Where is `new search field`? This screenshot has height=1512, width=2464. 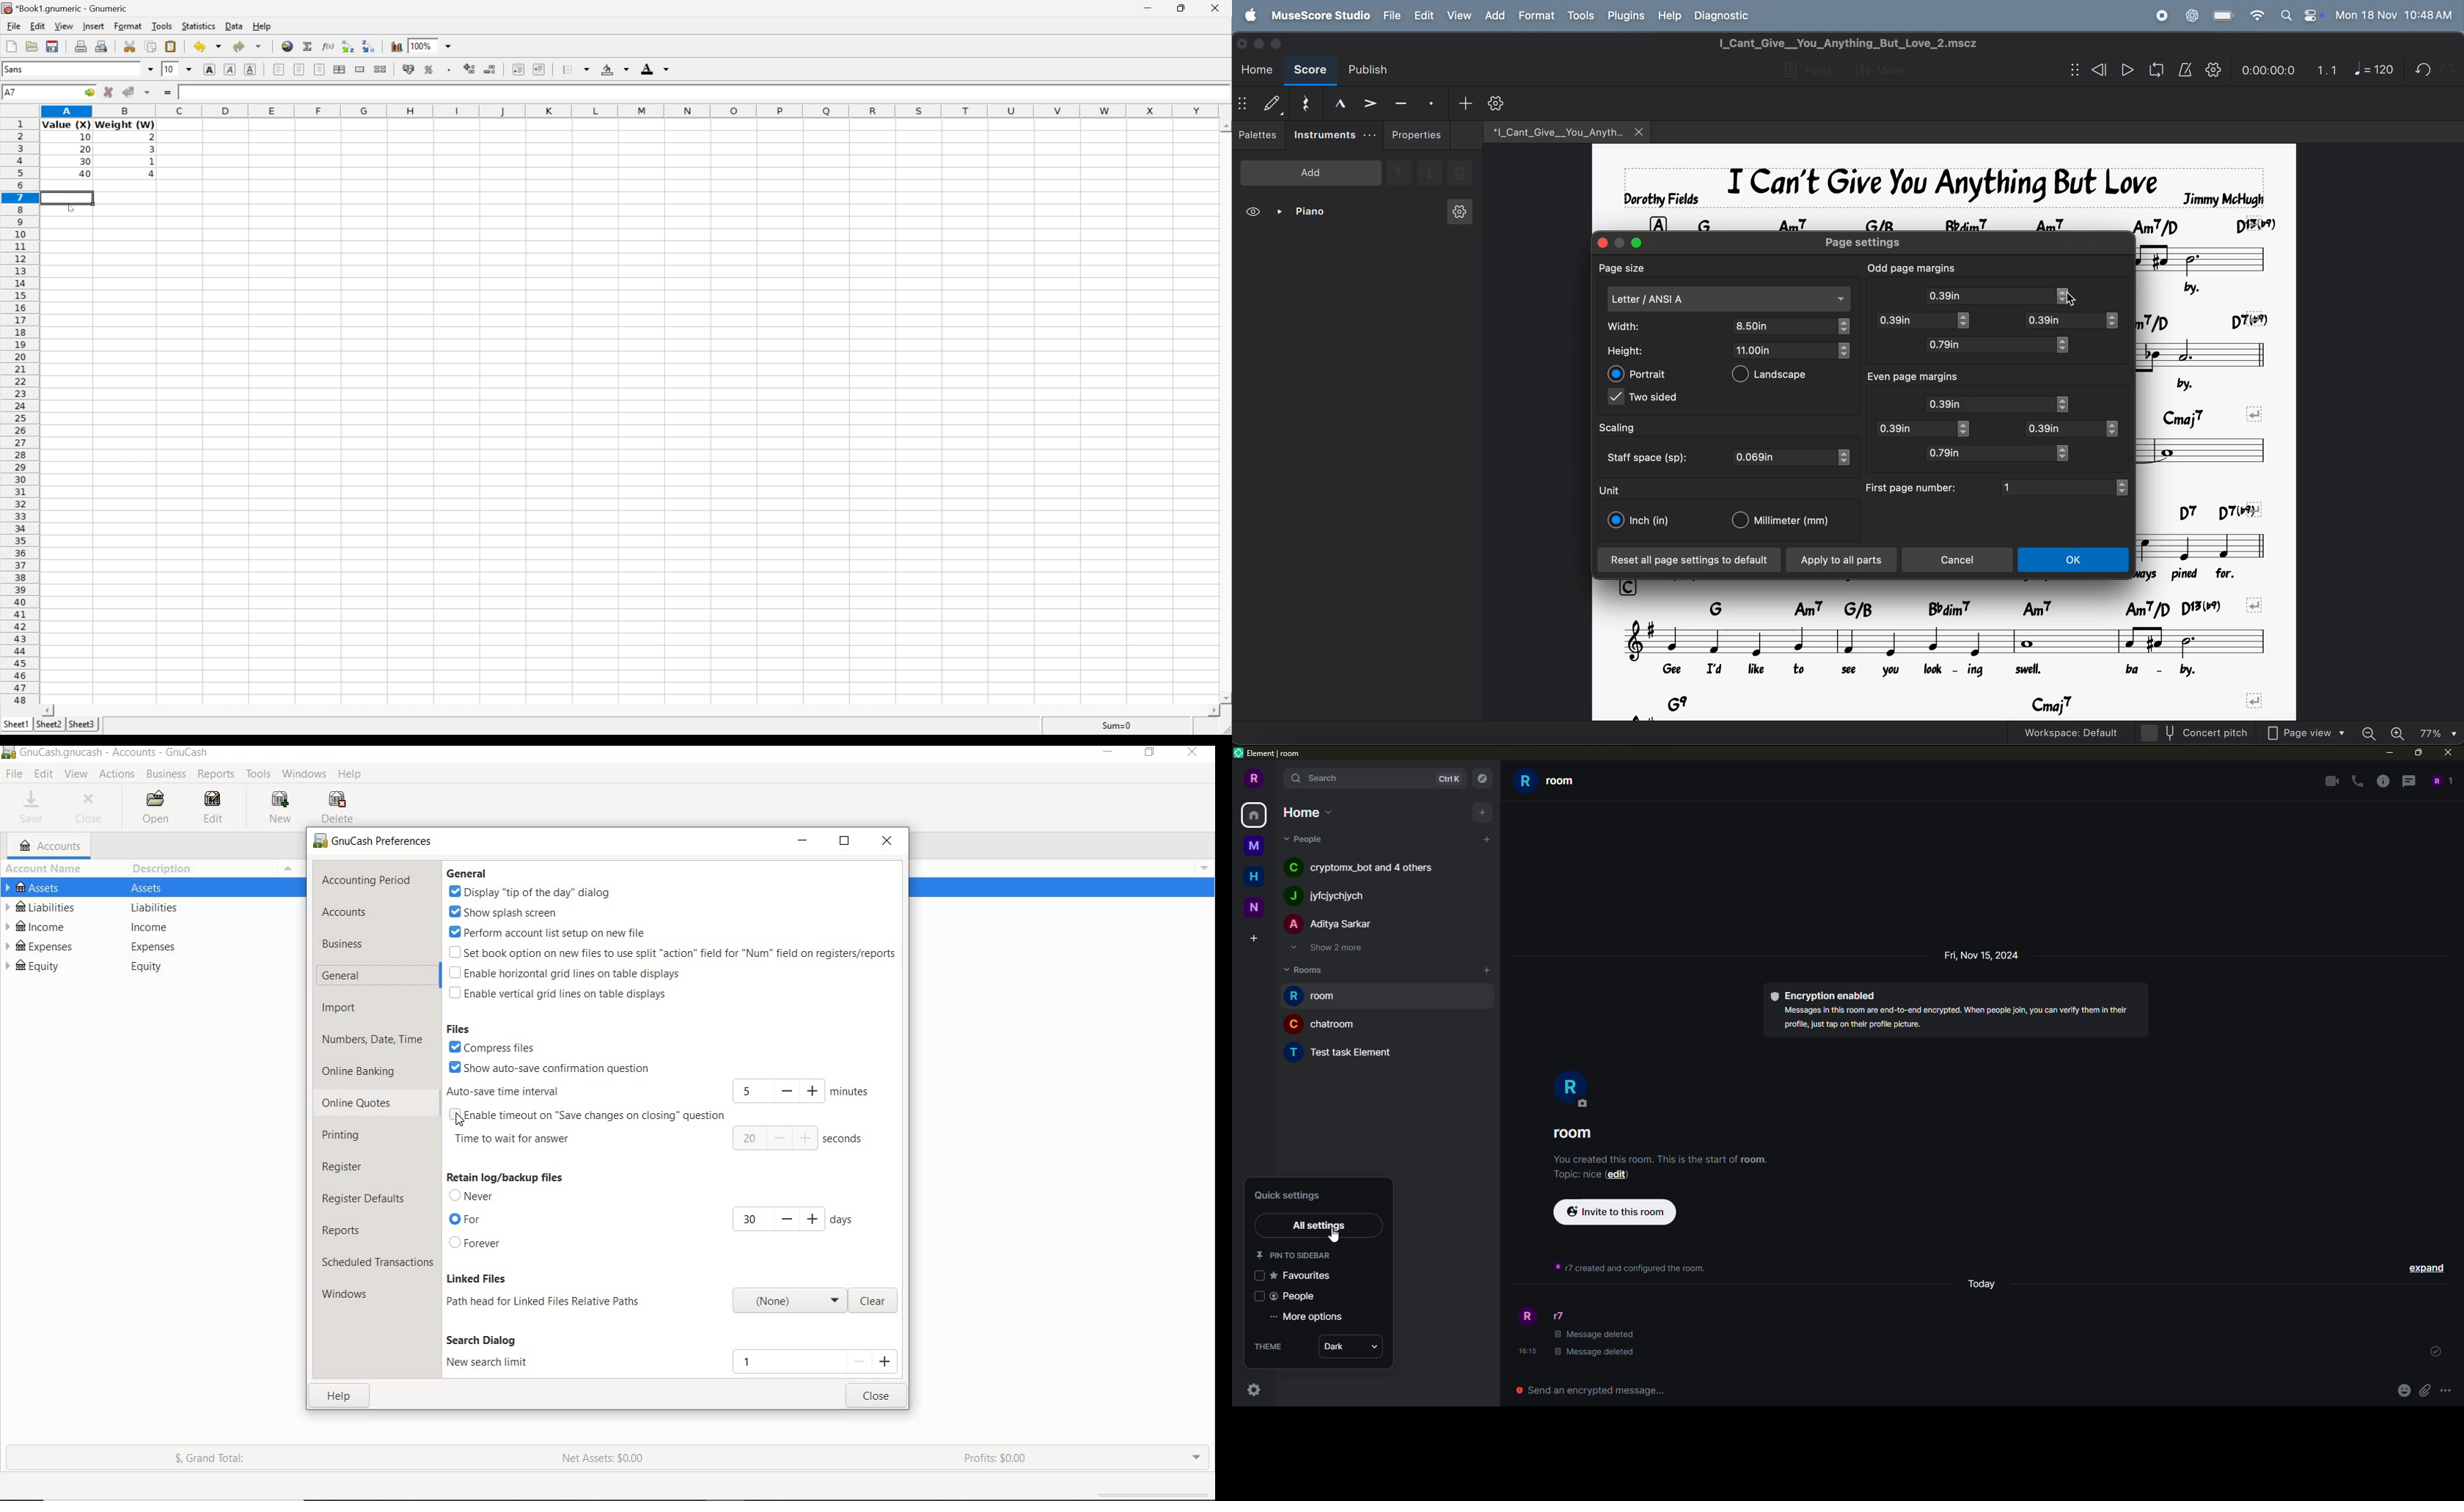
new search field is located at coordinates (815, 1361).